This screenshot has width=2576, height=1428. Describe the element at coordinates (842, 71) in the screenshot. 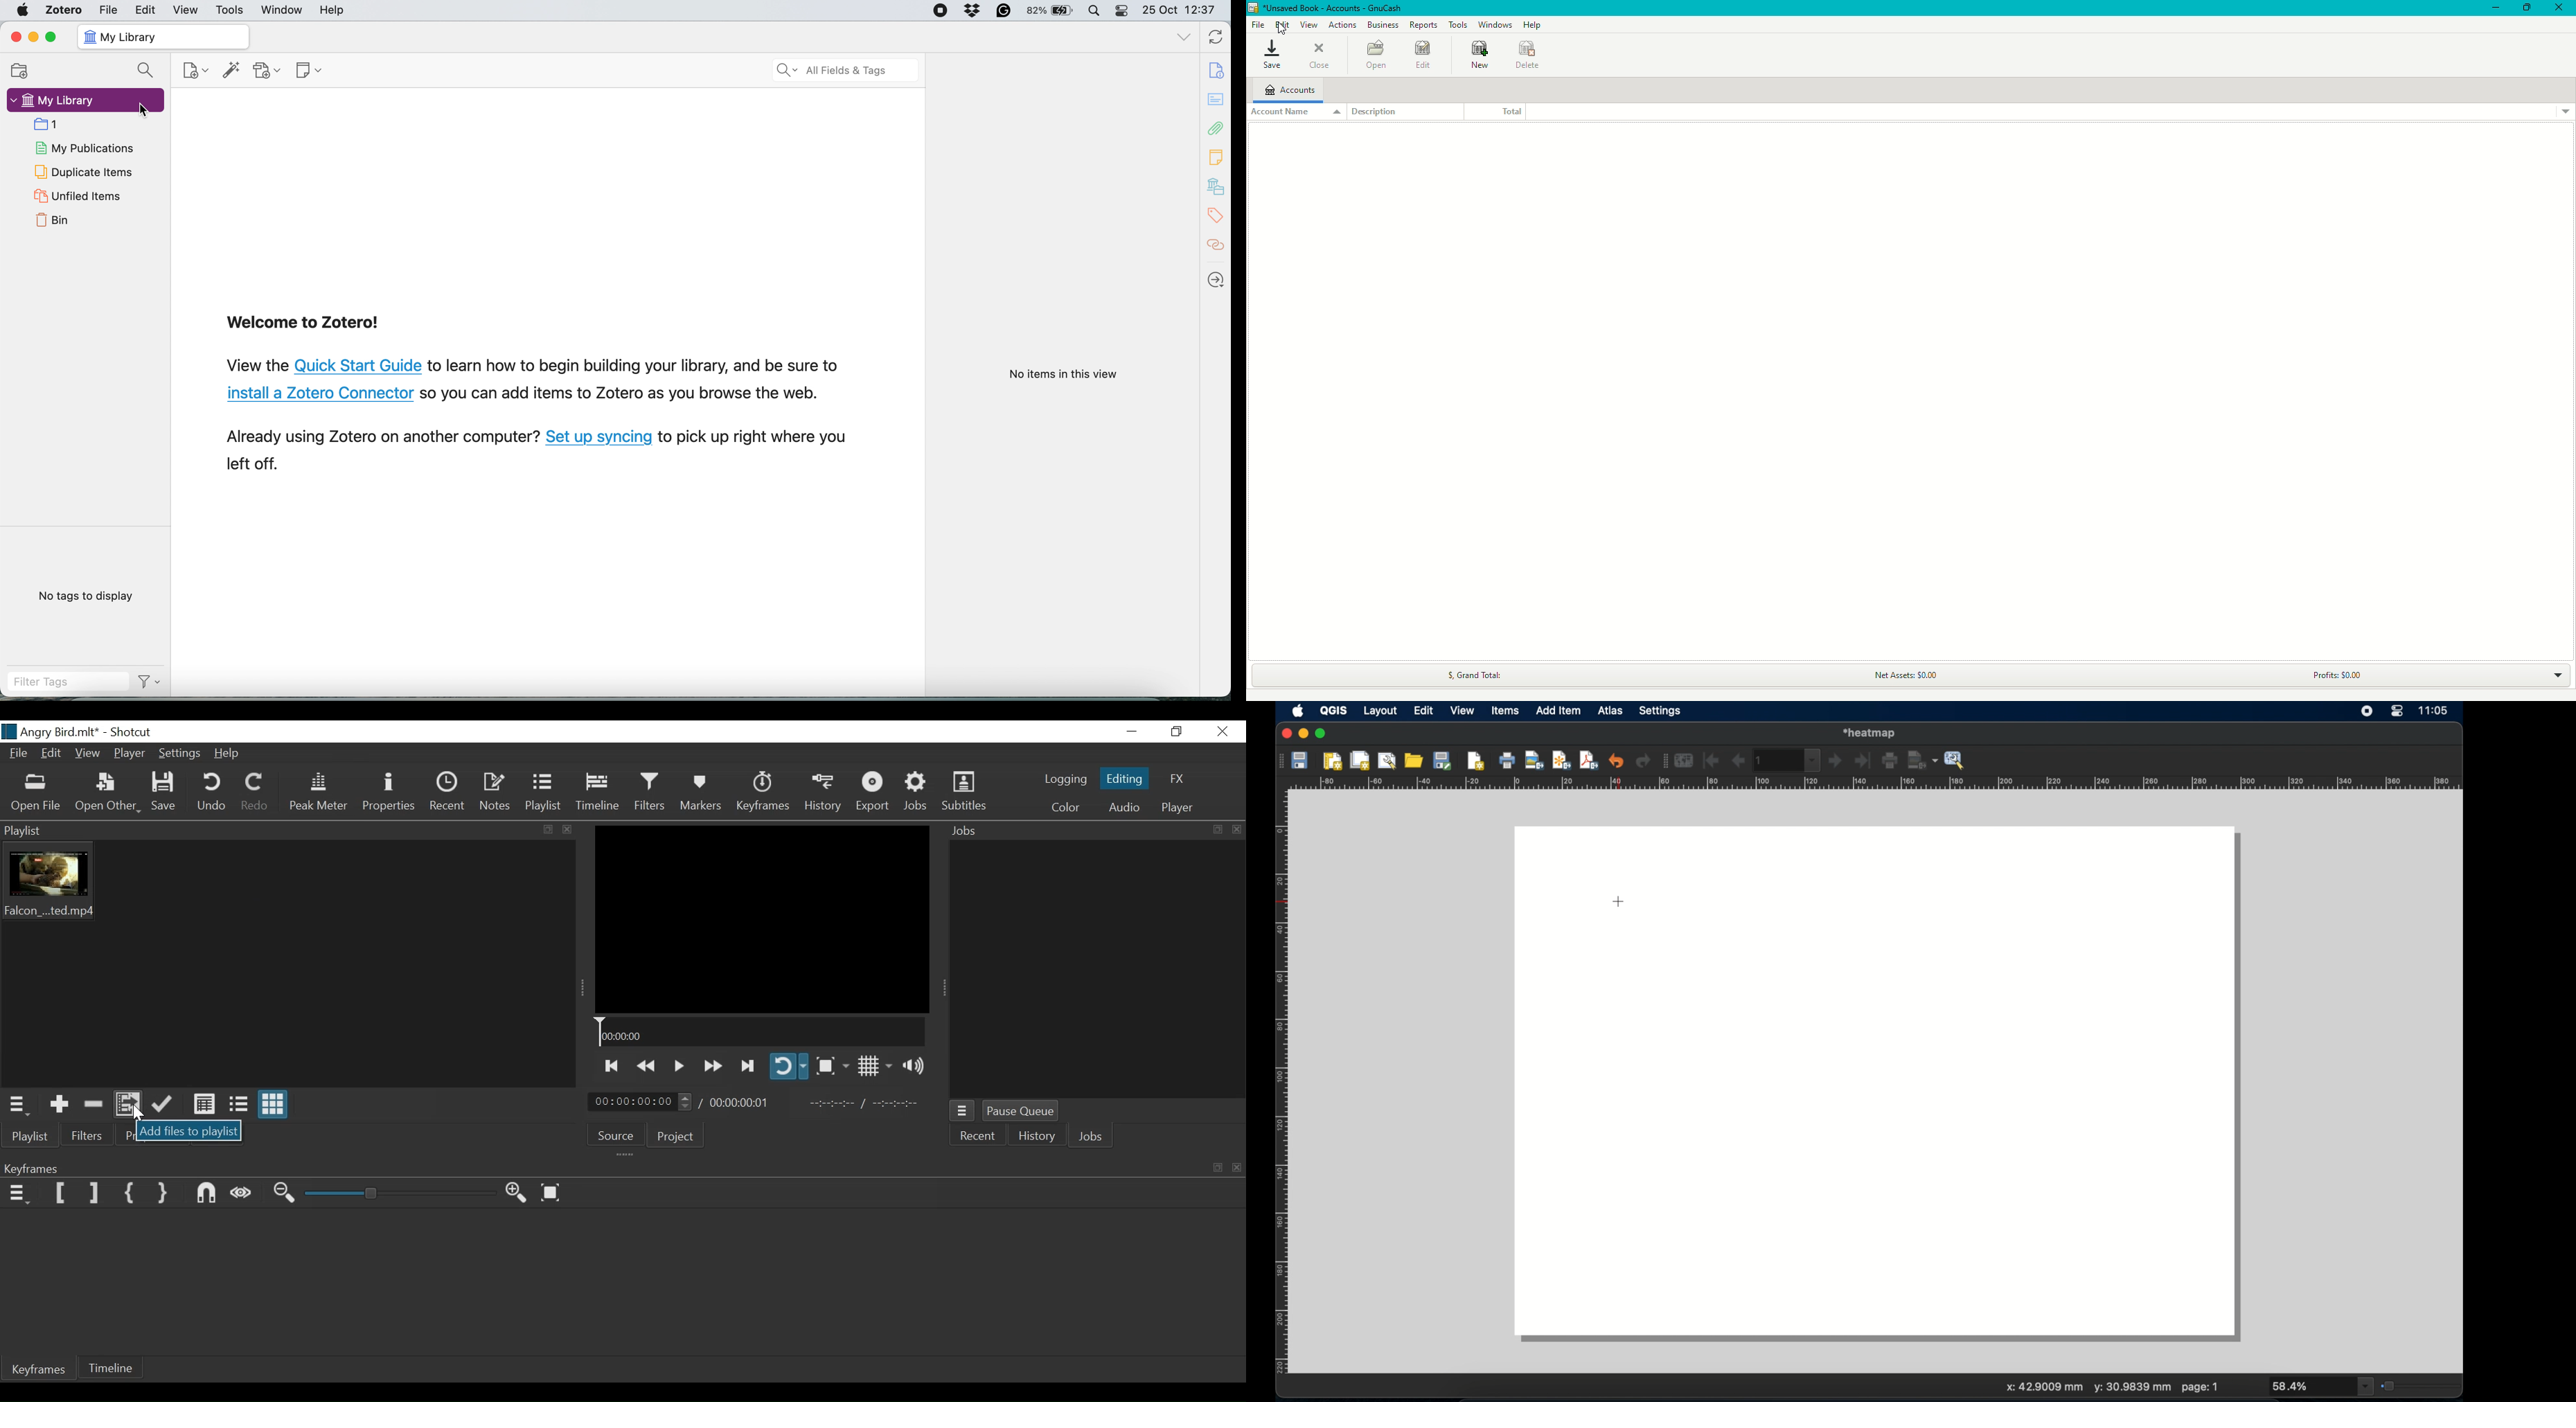

I see `search all field ads tags` at that location.